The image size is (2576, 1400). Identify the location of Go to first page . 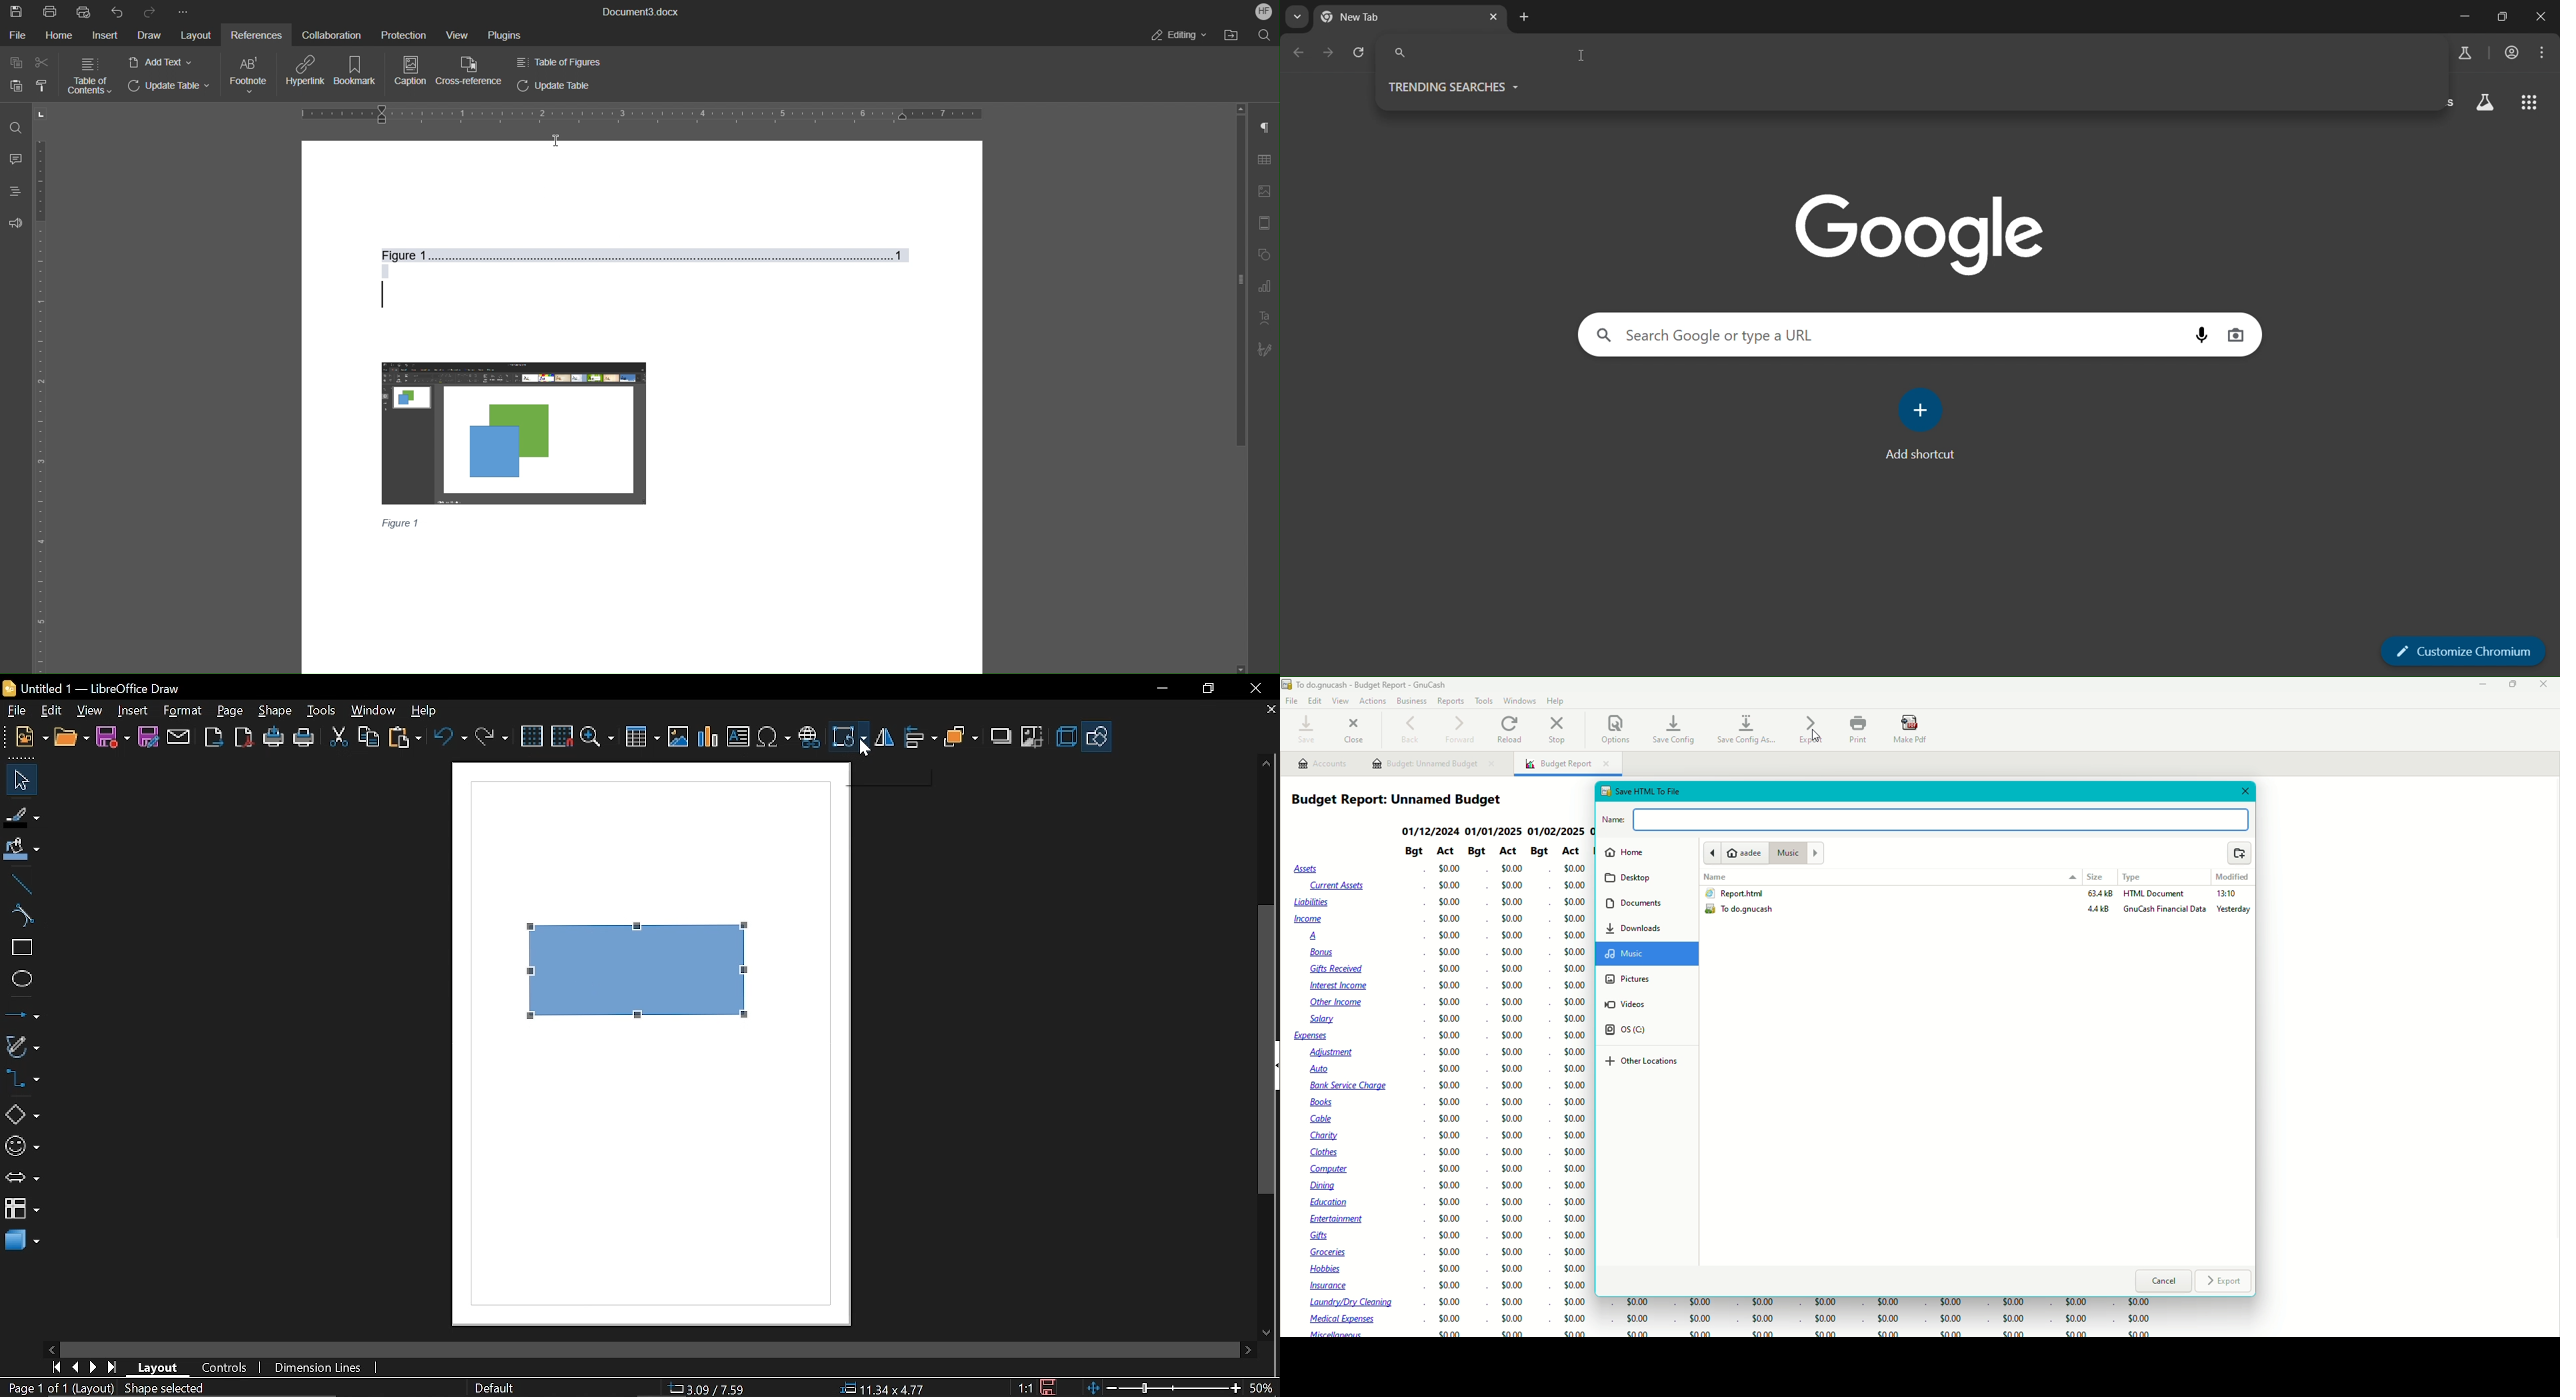
(56, 1367).